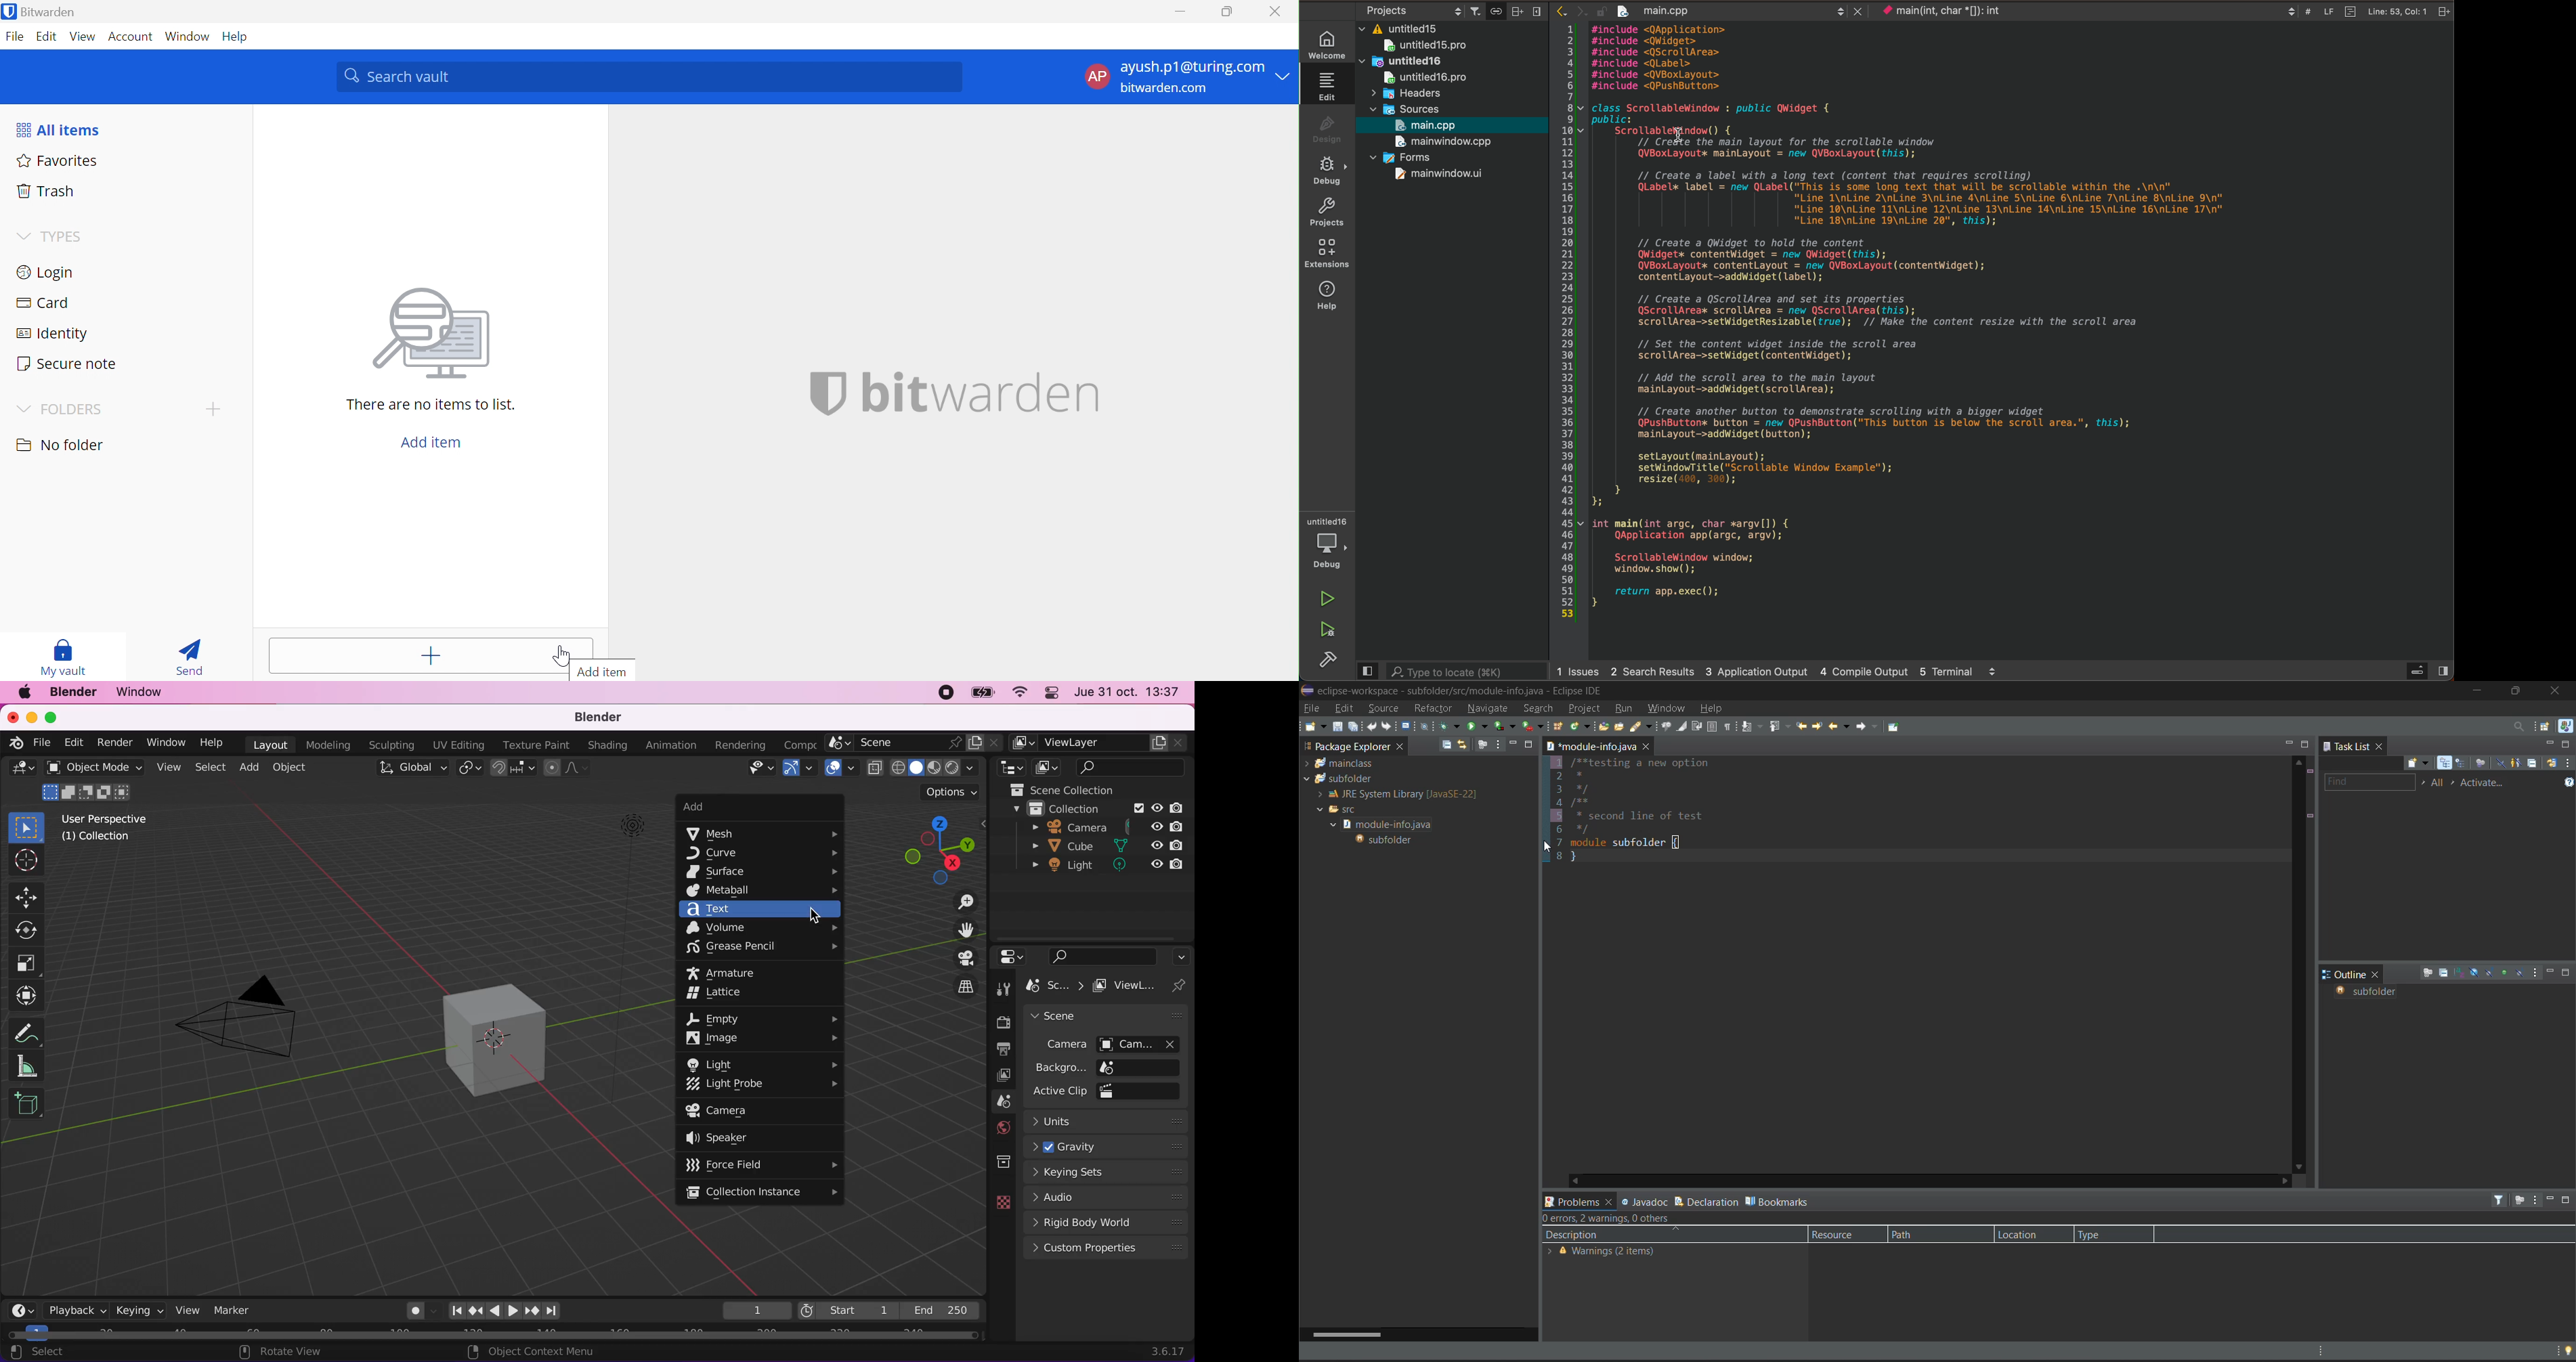 This screenshot has width=2576, height=1372. Describe the element at coordinates (1326, 543) in the screenshot. I see `debugger` at that location.